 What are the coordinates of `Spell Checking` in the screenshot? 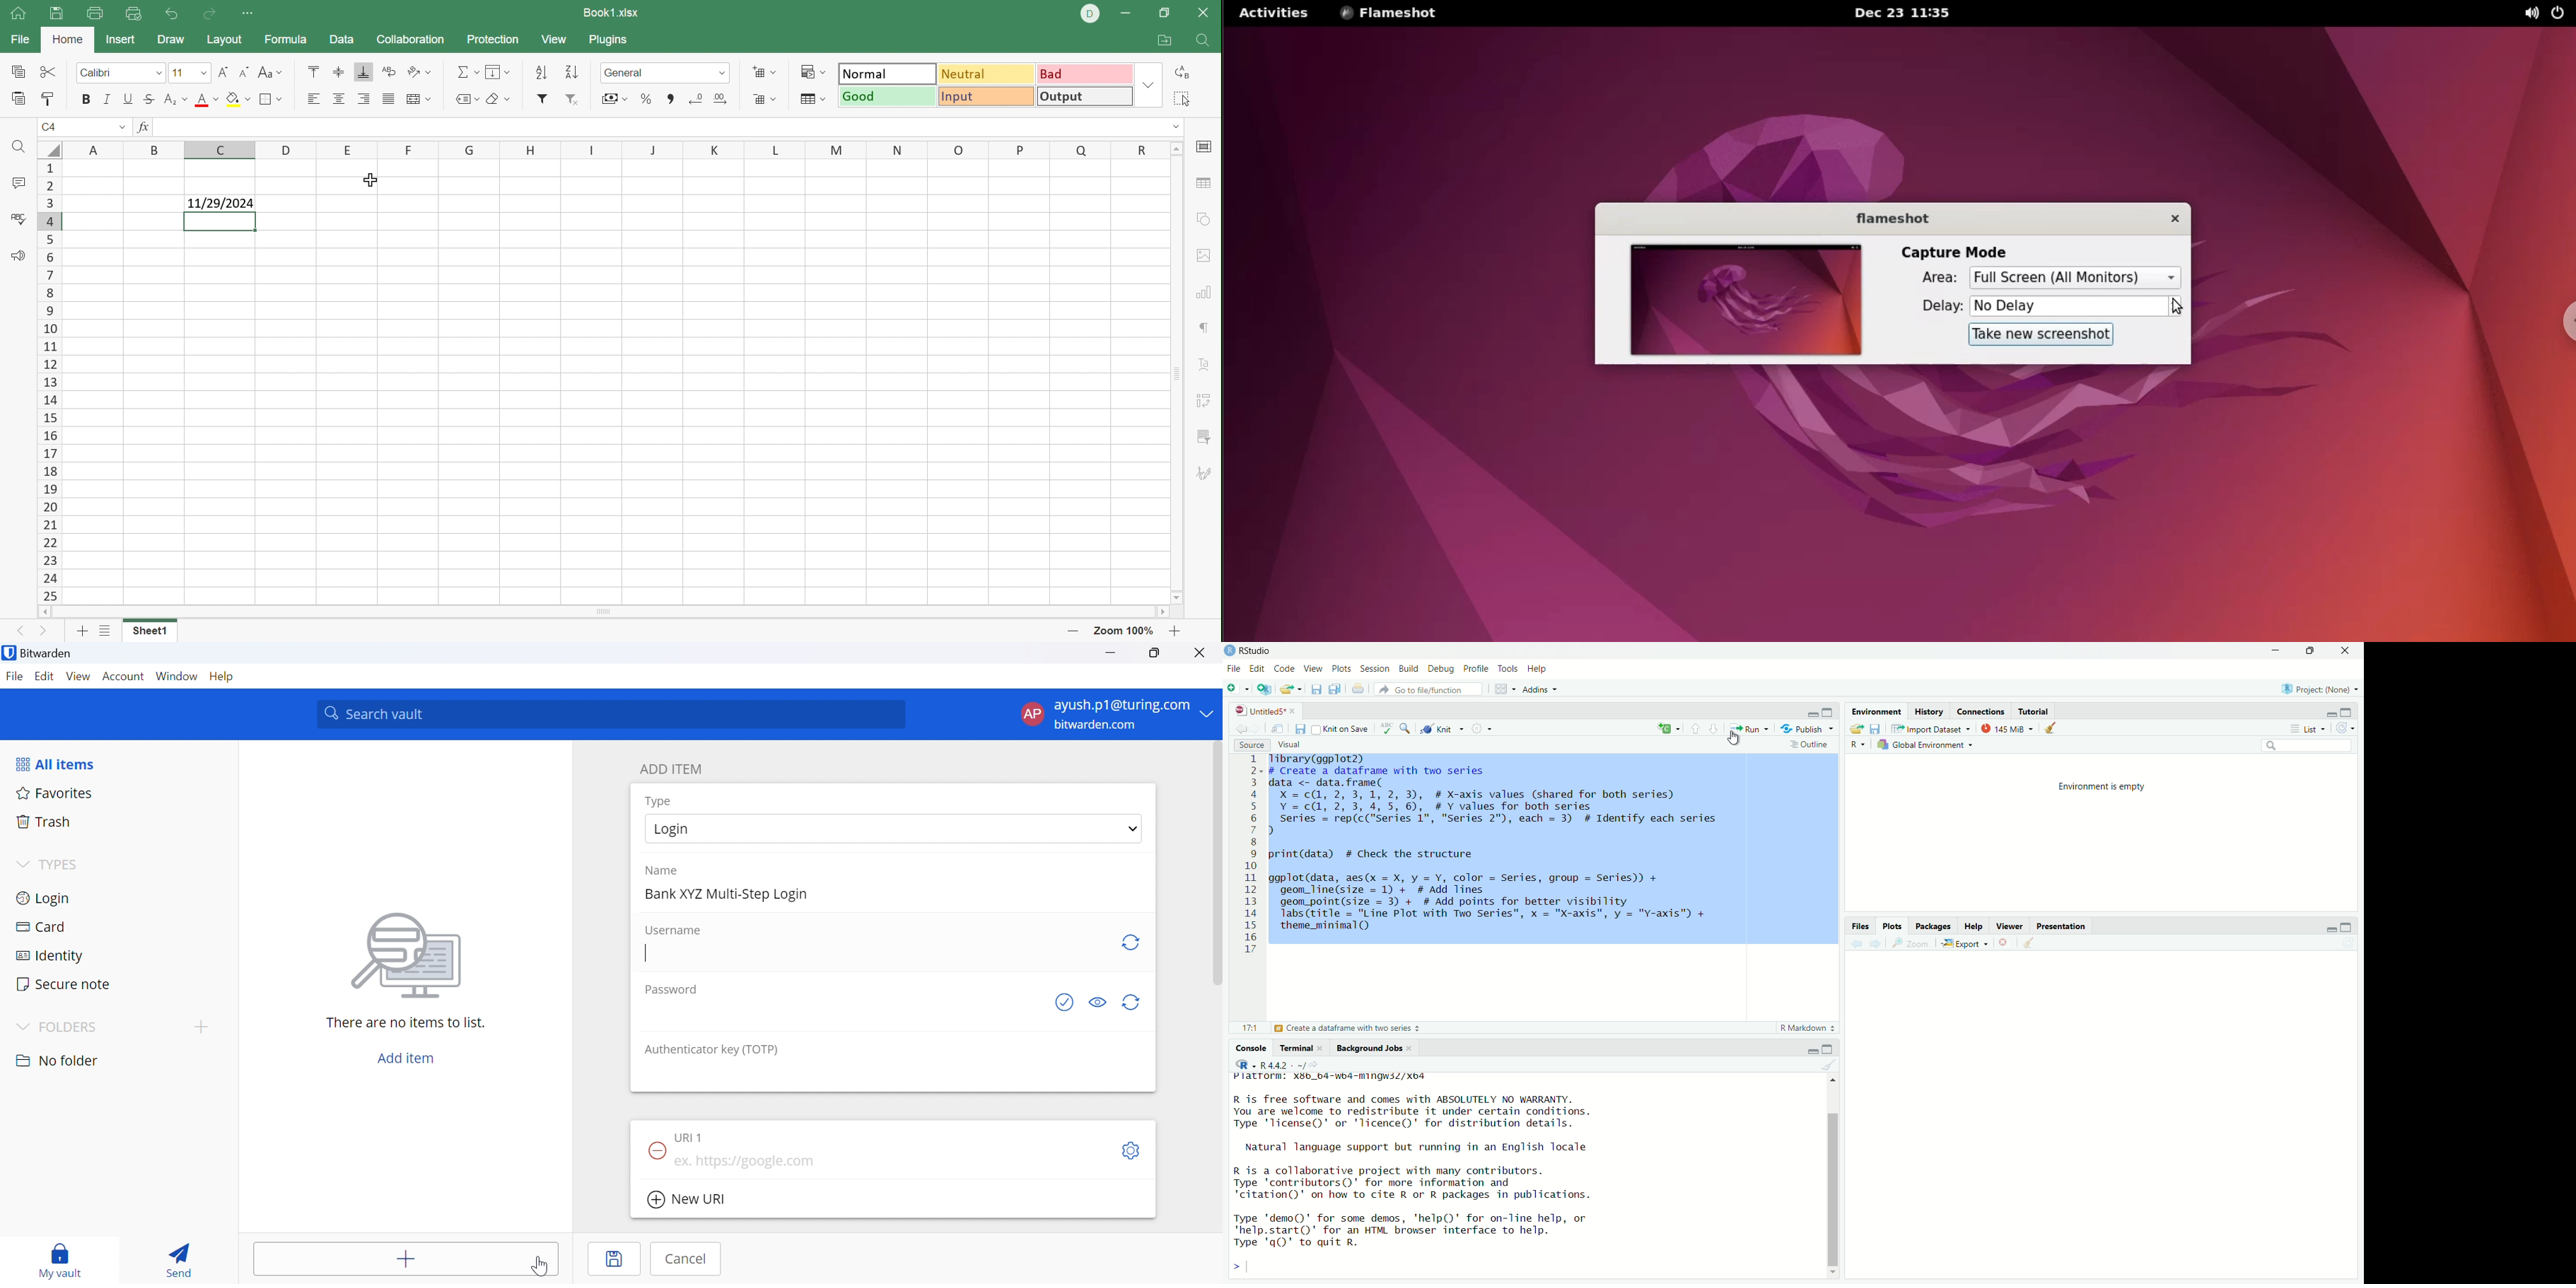 It's located at (20, 222).